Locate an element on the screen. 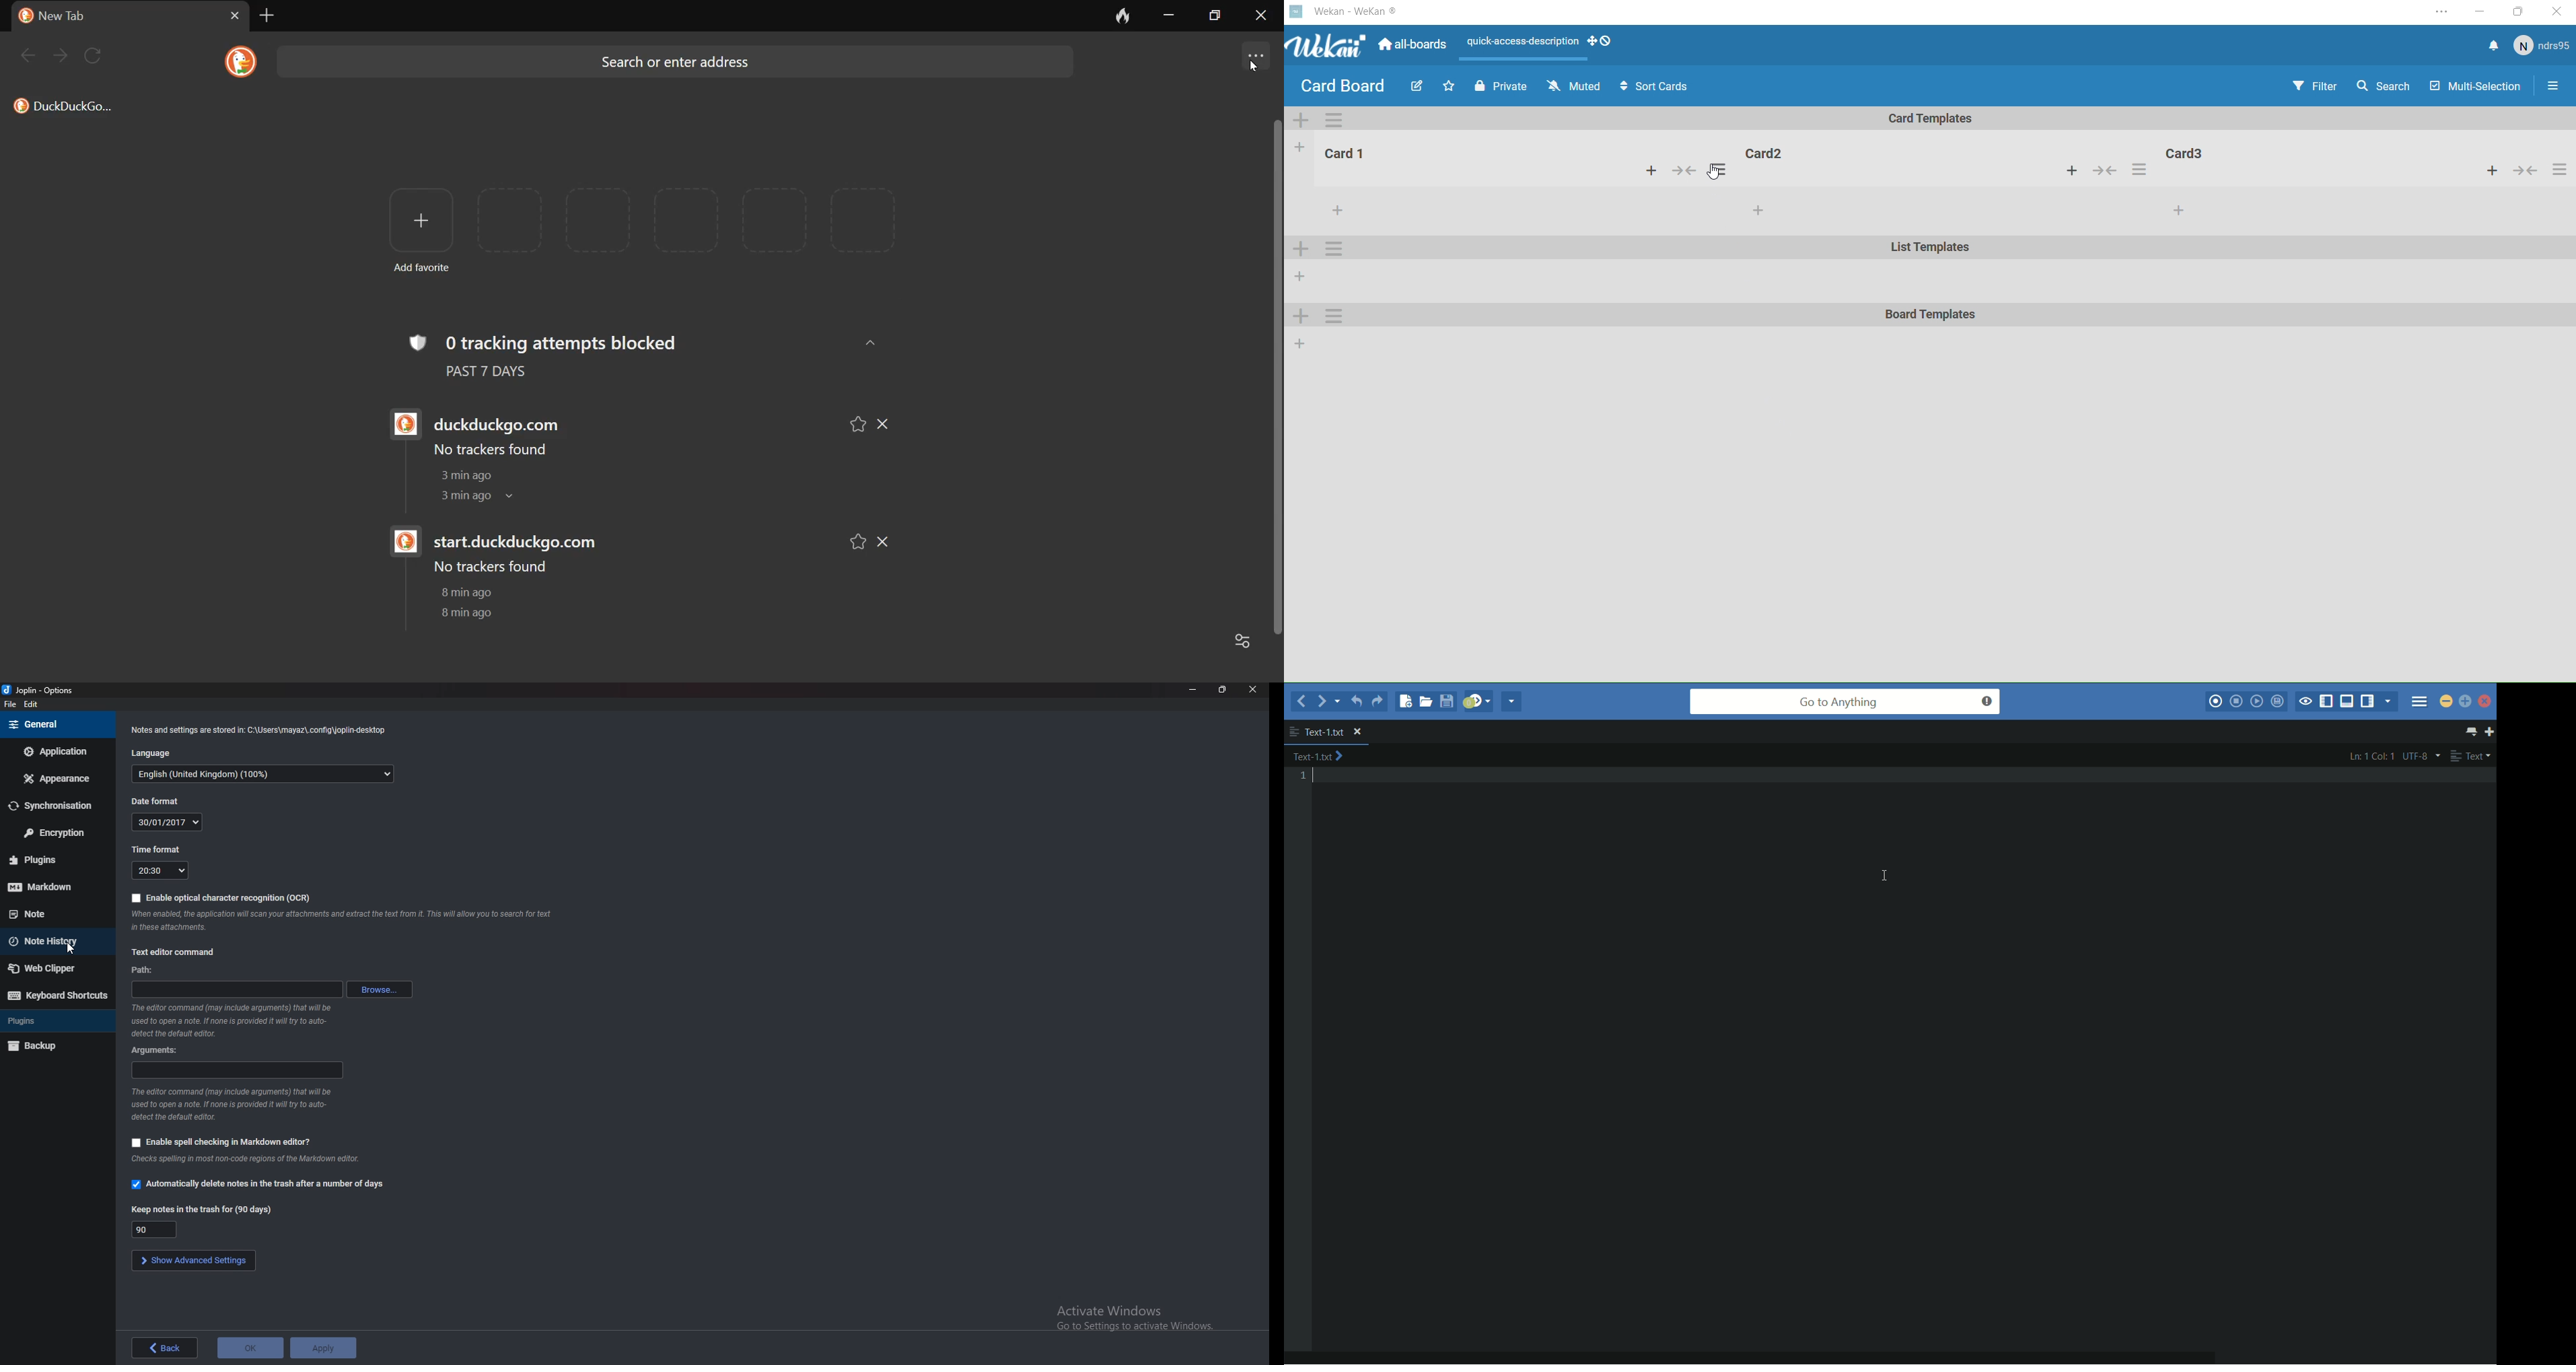 The image size is (2576, 1372). Keyboard shortcuts is located at coordinates (56, 995).